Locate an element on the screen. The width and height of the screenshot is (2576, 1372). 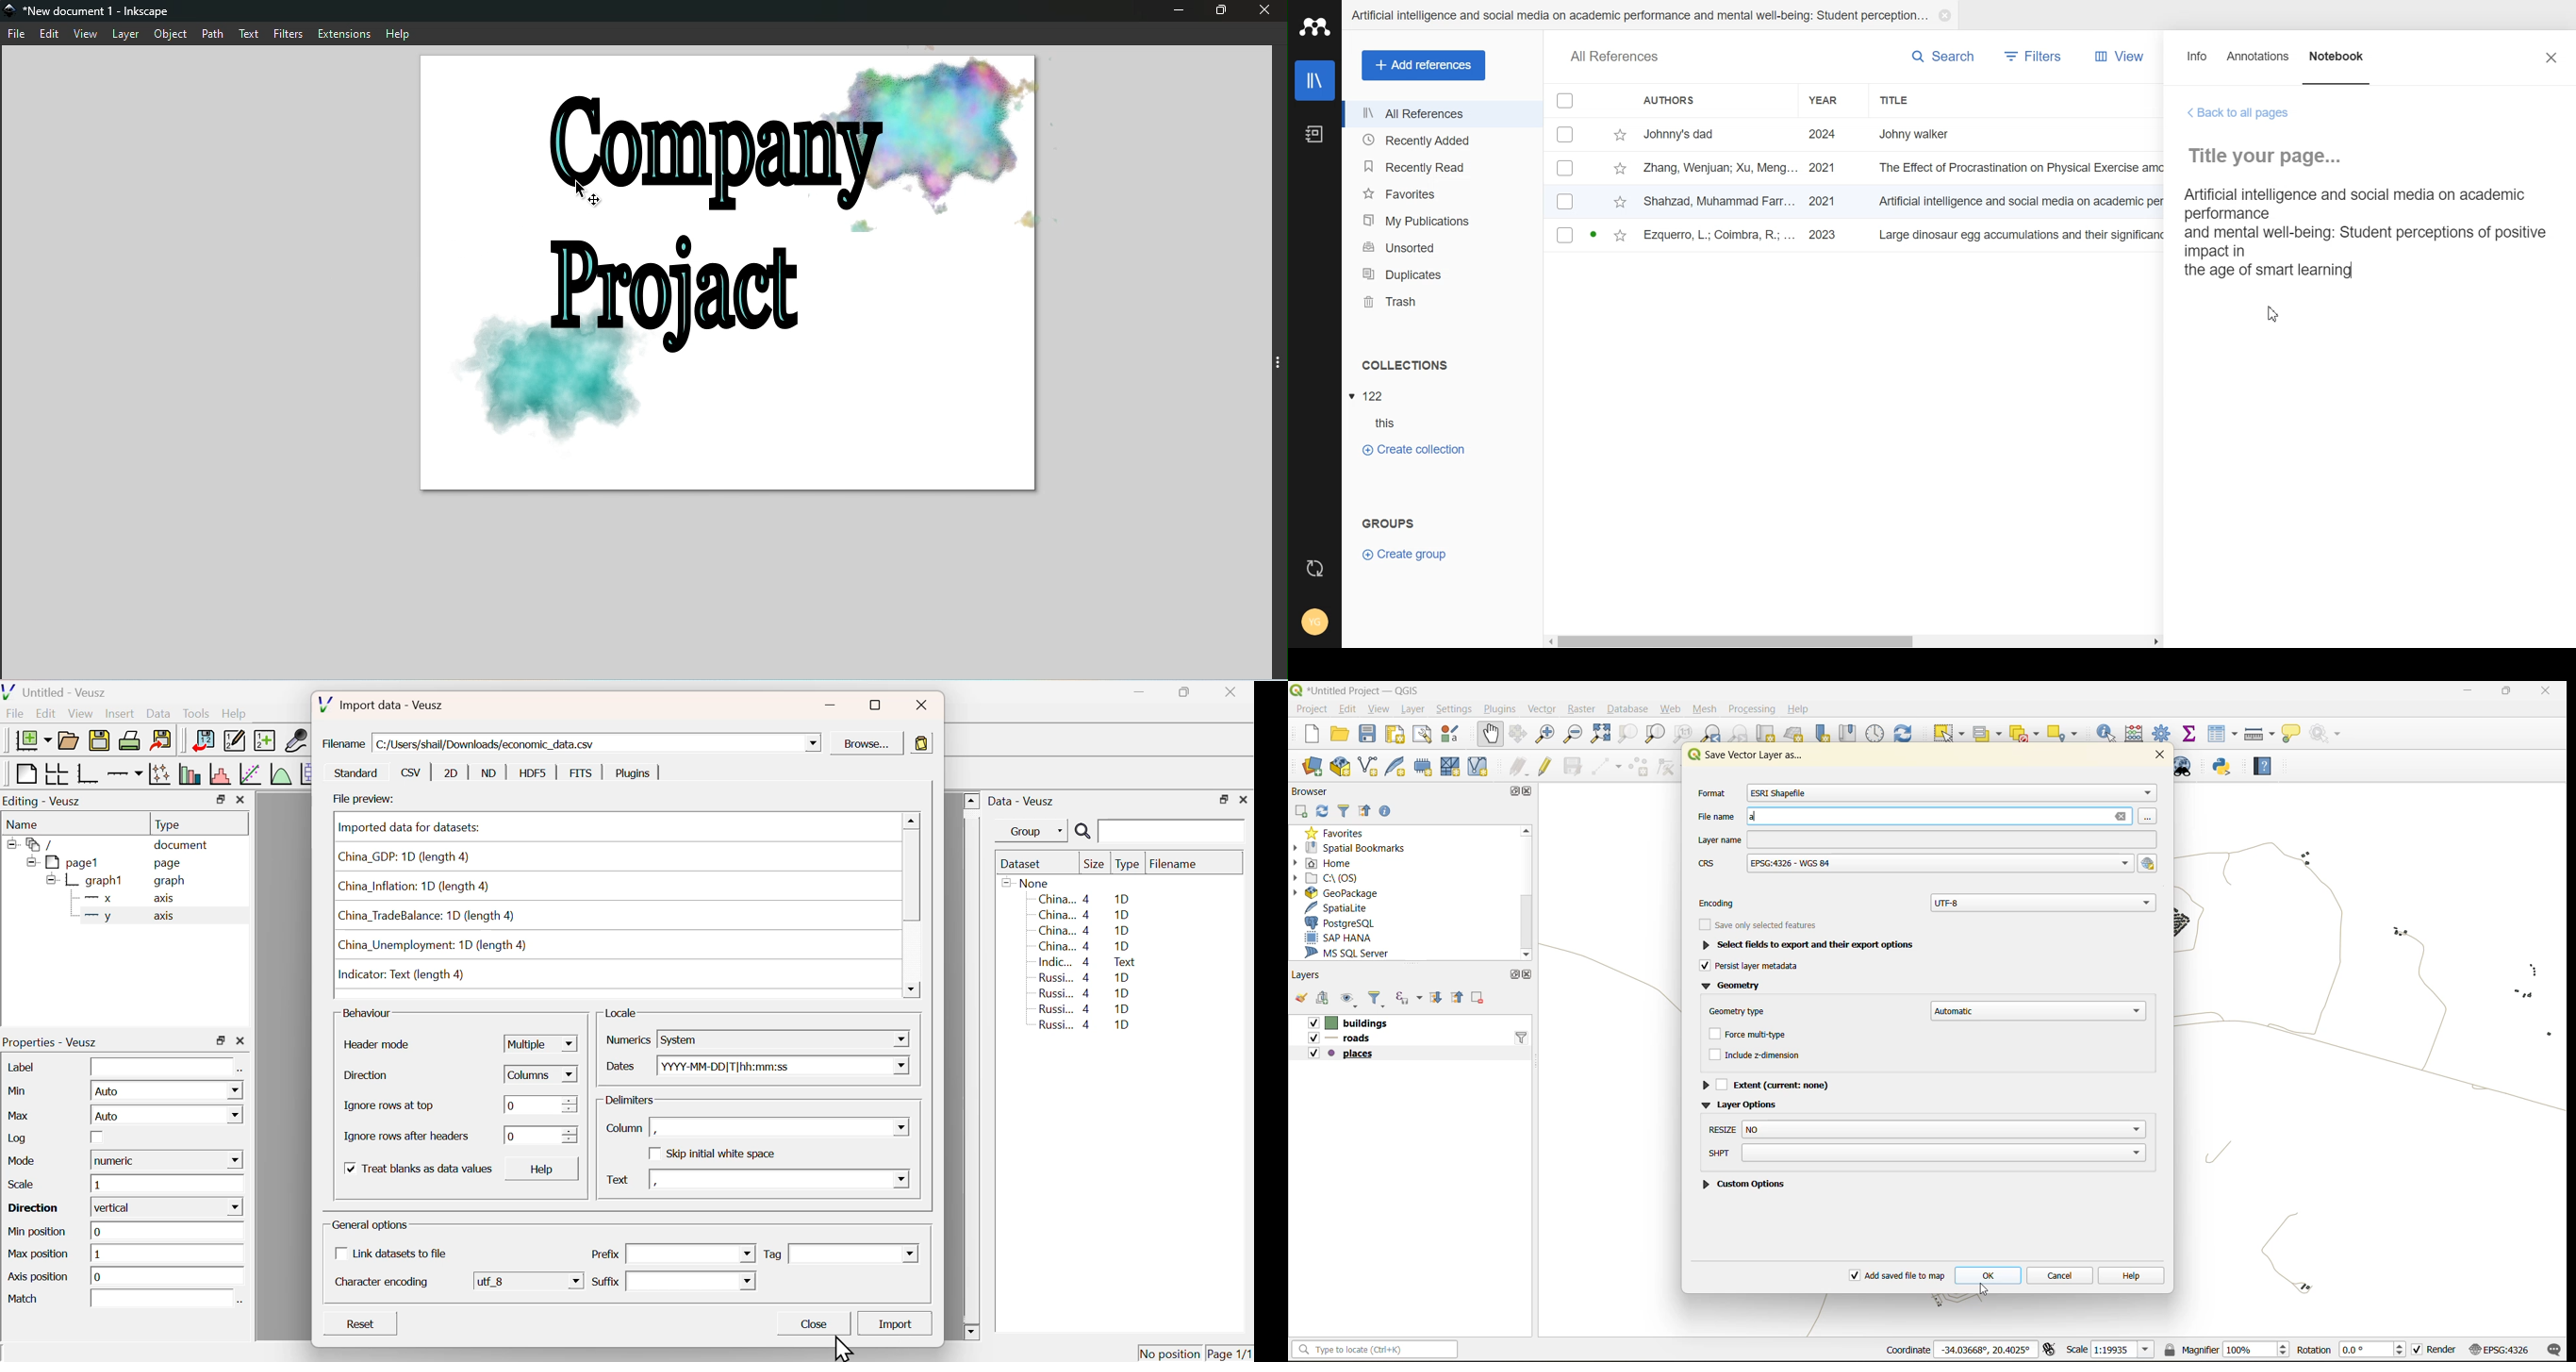
Page 1/1 is located at coordinates (1228, 1353).